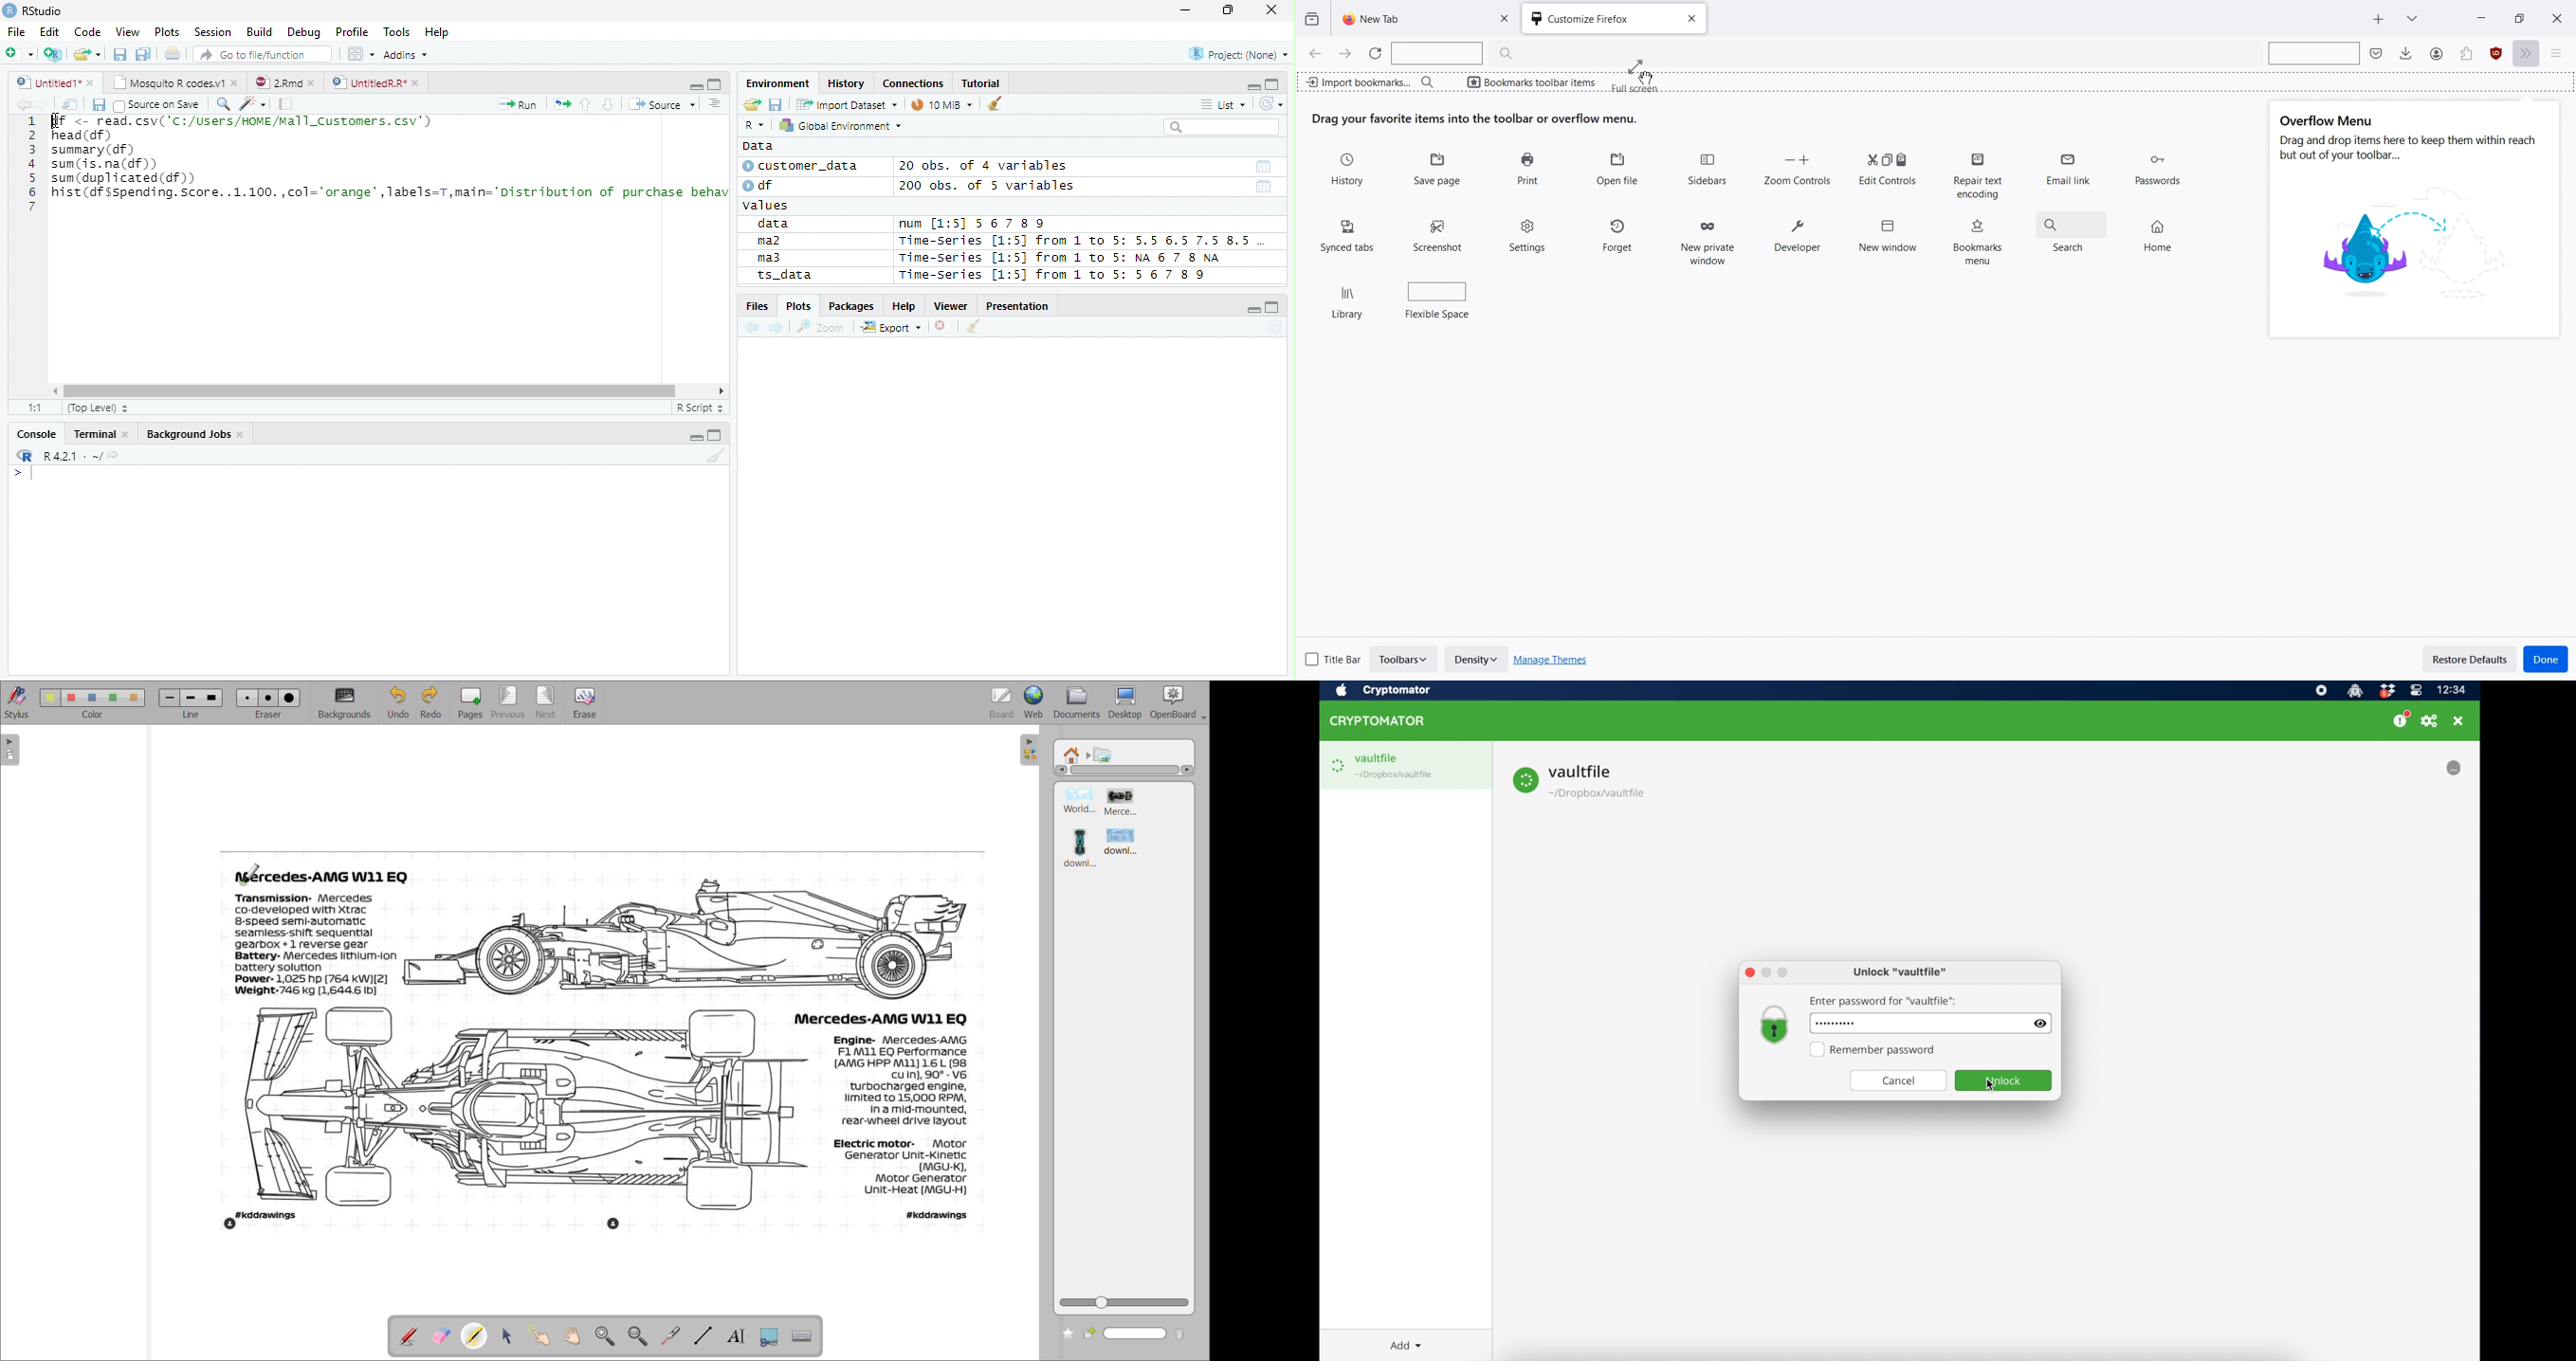 The image size is (2576, 1372). What do you see at coordinates (1524, 81) in the screenshot?
I see `Bookmarks toolbar items` at bounding box center [1524, 81].